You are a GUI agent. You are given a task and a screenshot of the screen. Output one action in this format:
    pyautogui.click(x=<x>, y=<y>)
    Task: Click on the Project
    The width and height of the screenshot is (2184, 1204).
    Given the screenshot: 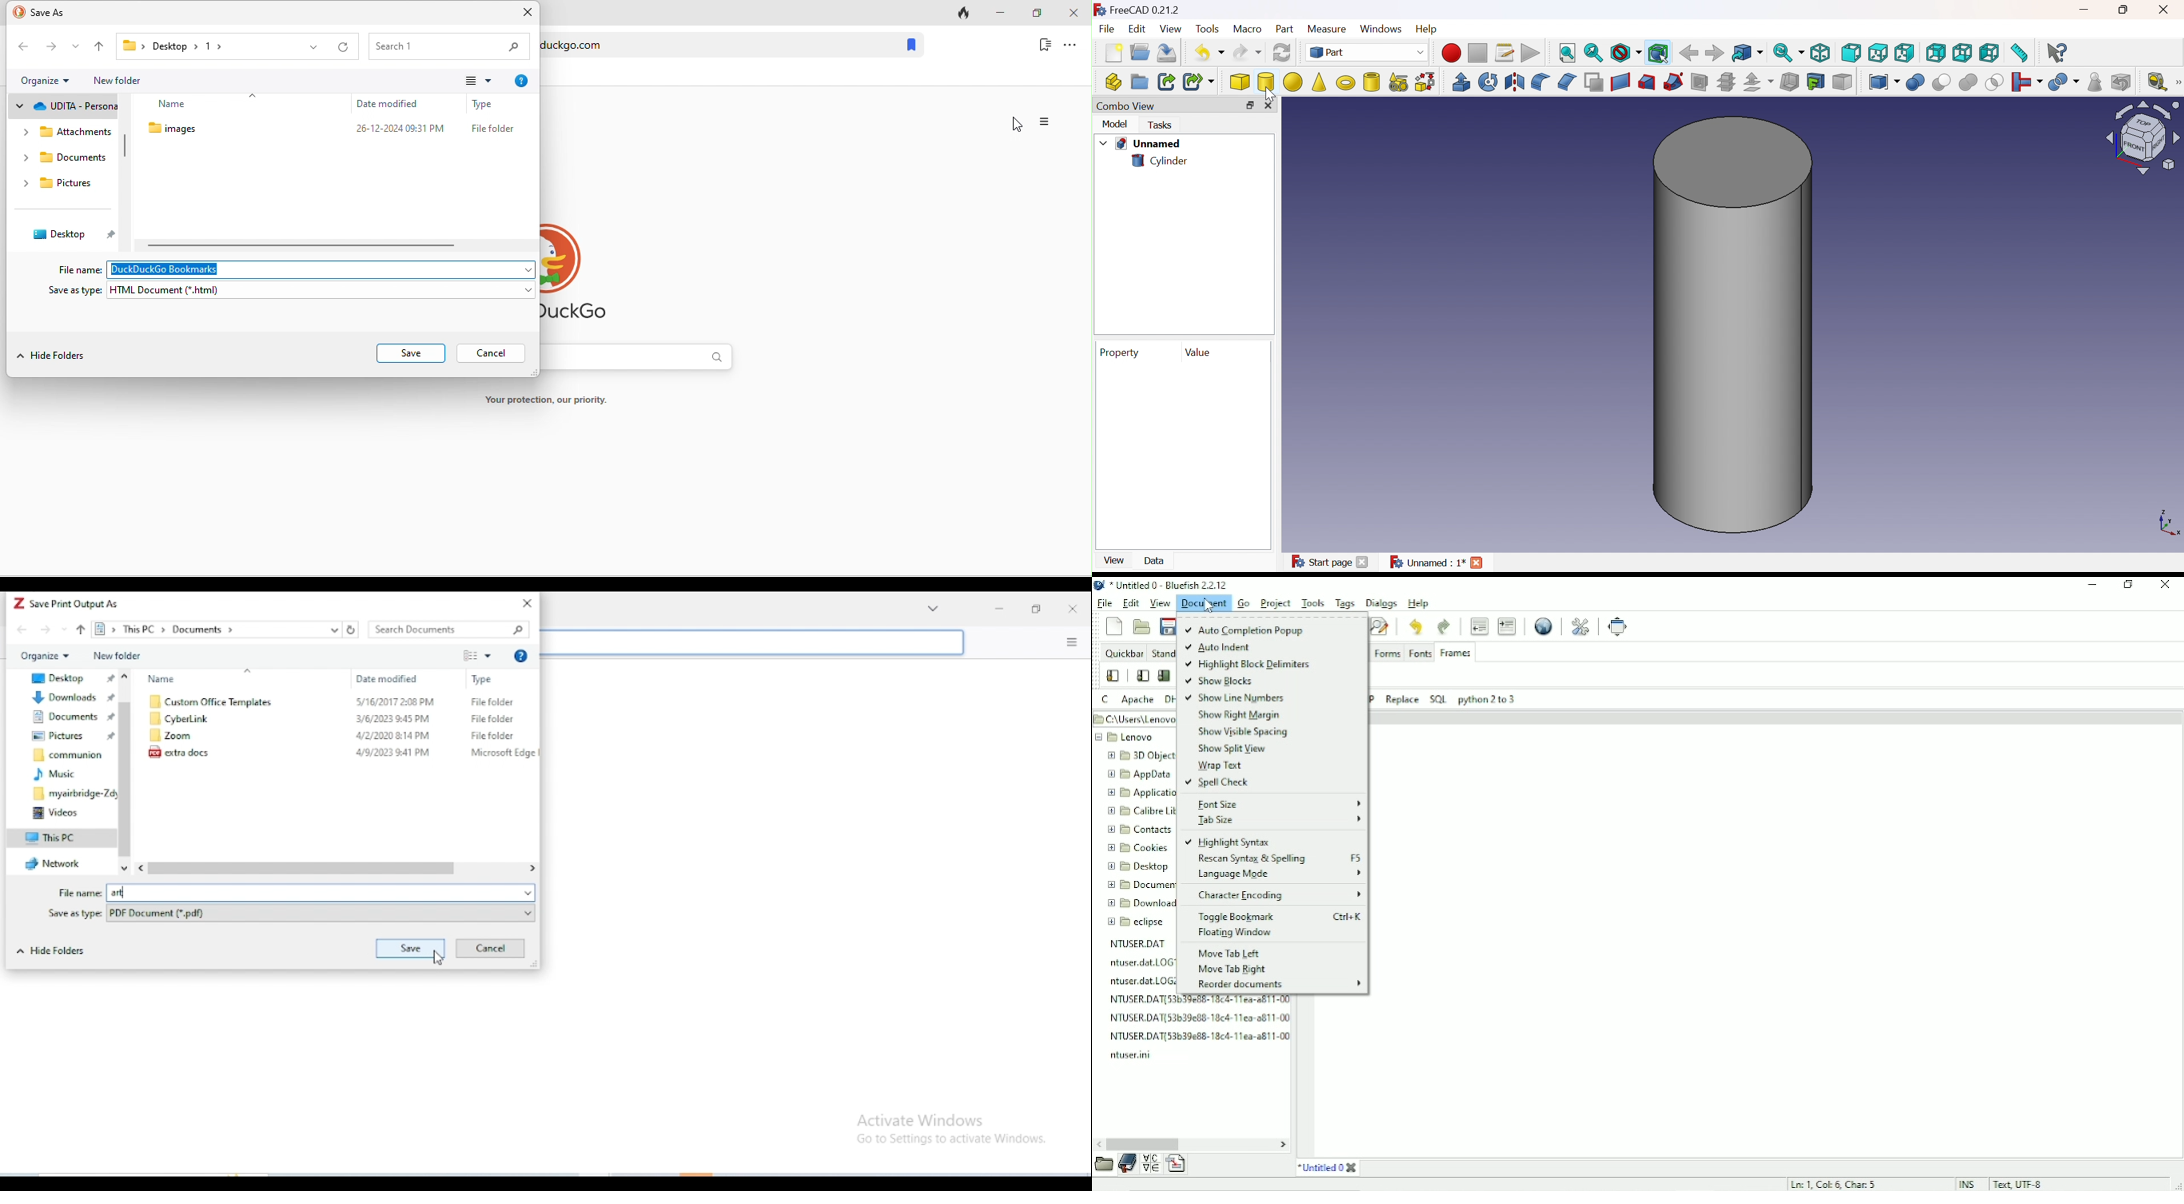 What is the action you would take?
    pyautogui.click(x=1274, y=603)
    